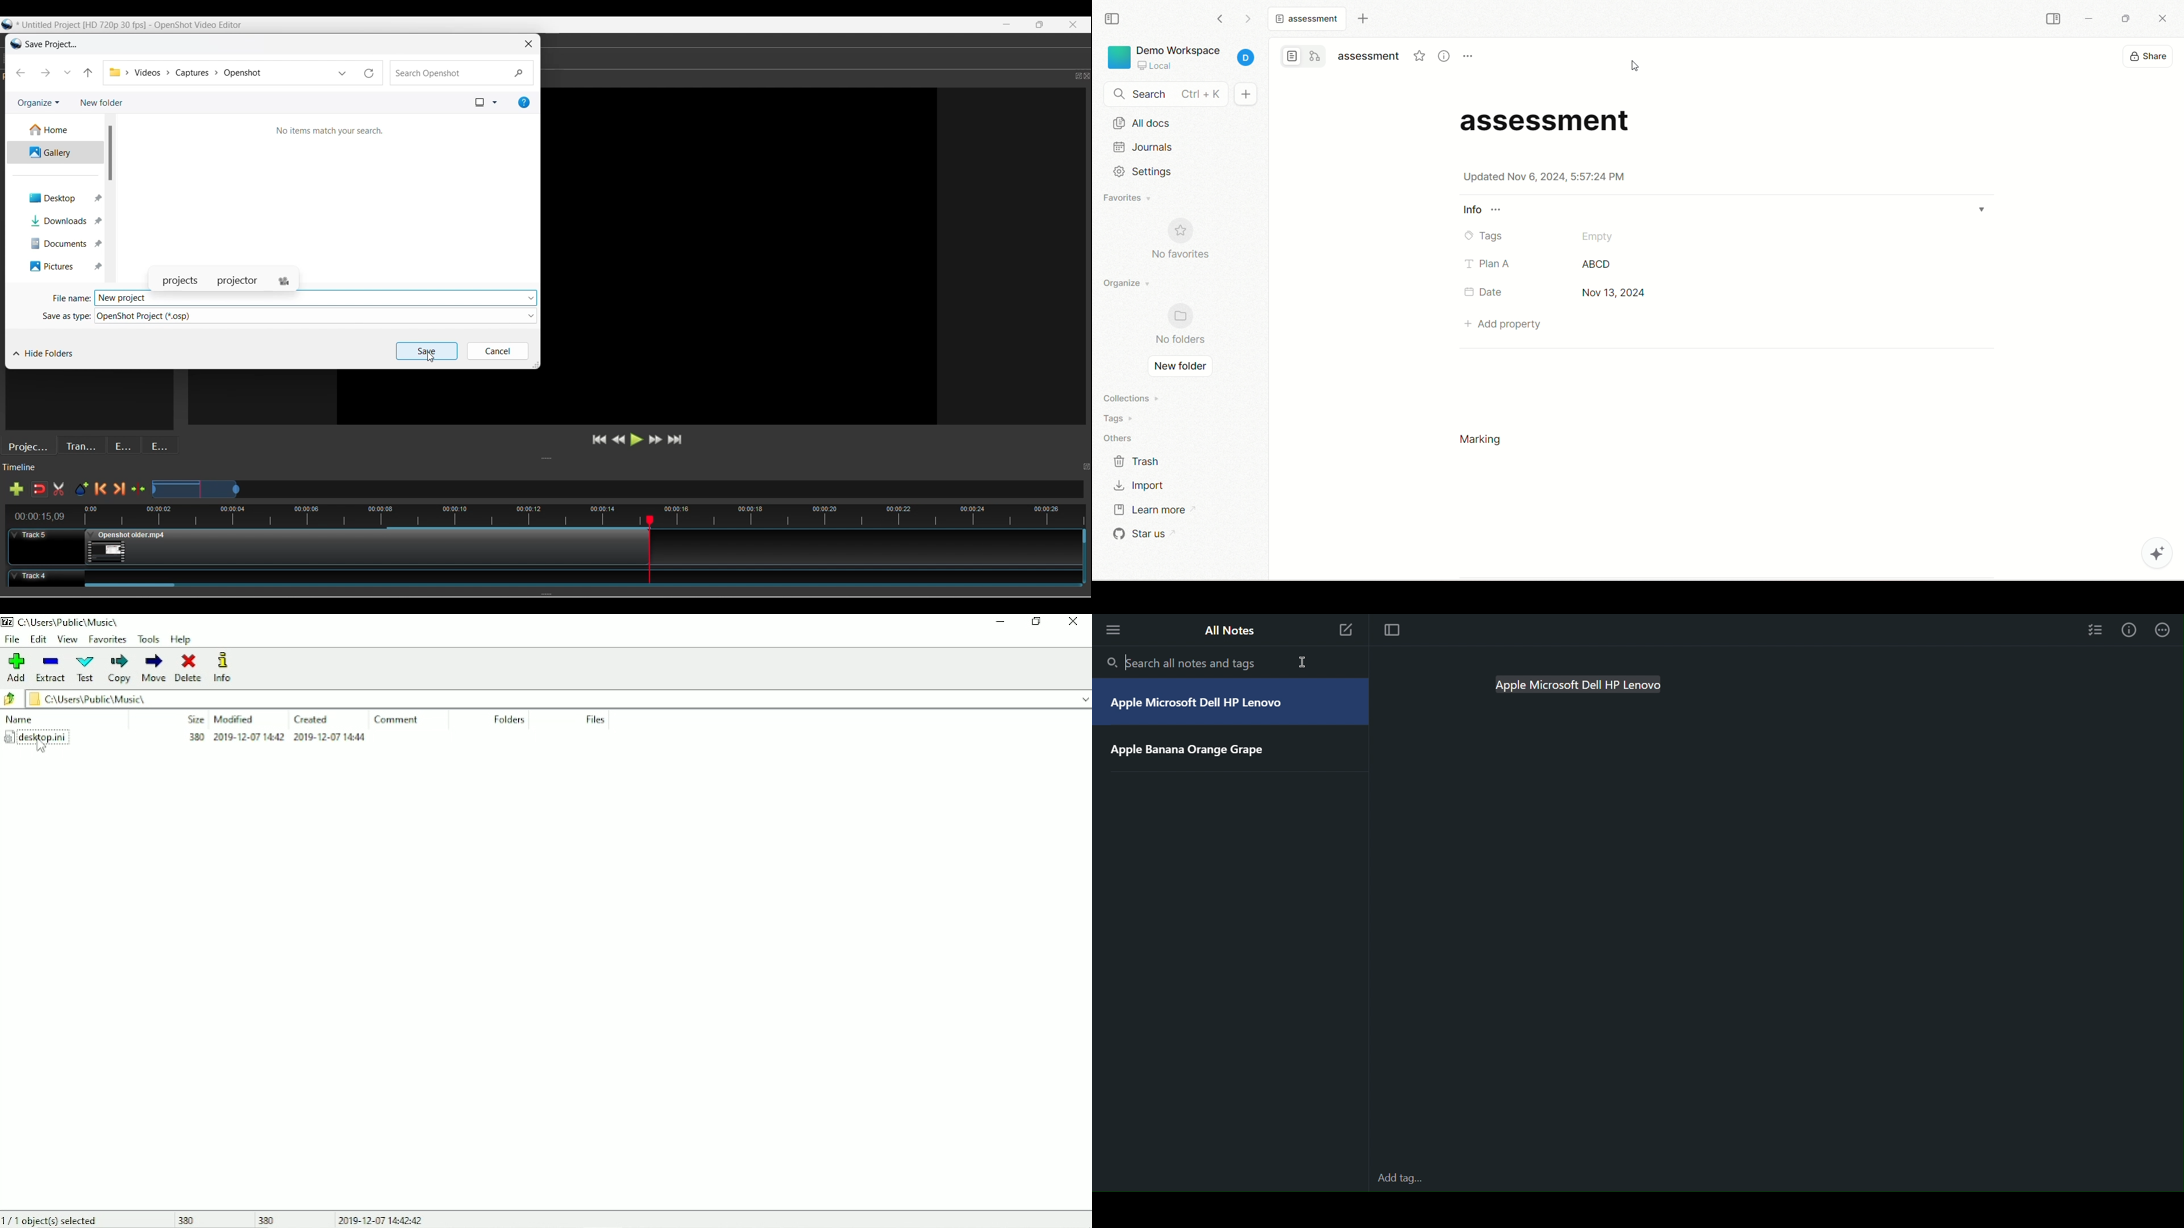  What do you see at coordinates (45, 72) in the screenshot?
I see `Forward` at bounding box center [45, 72].